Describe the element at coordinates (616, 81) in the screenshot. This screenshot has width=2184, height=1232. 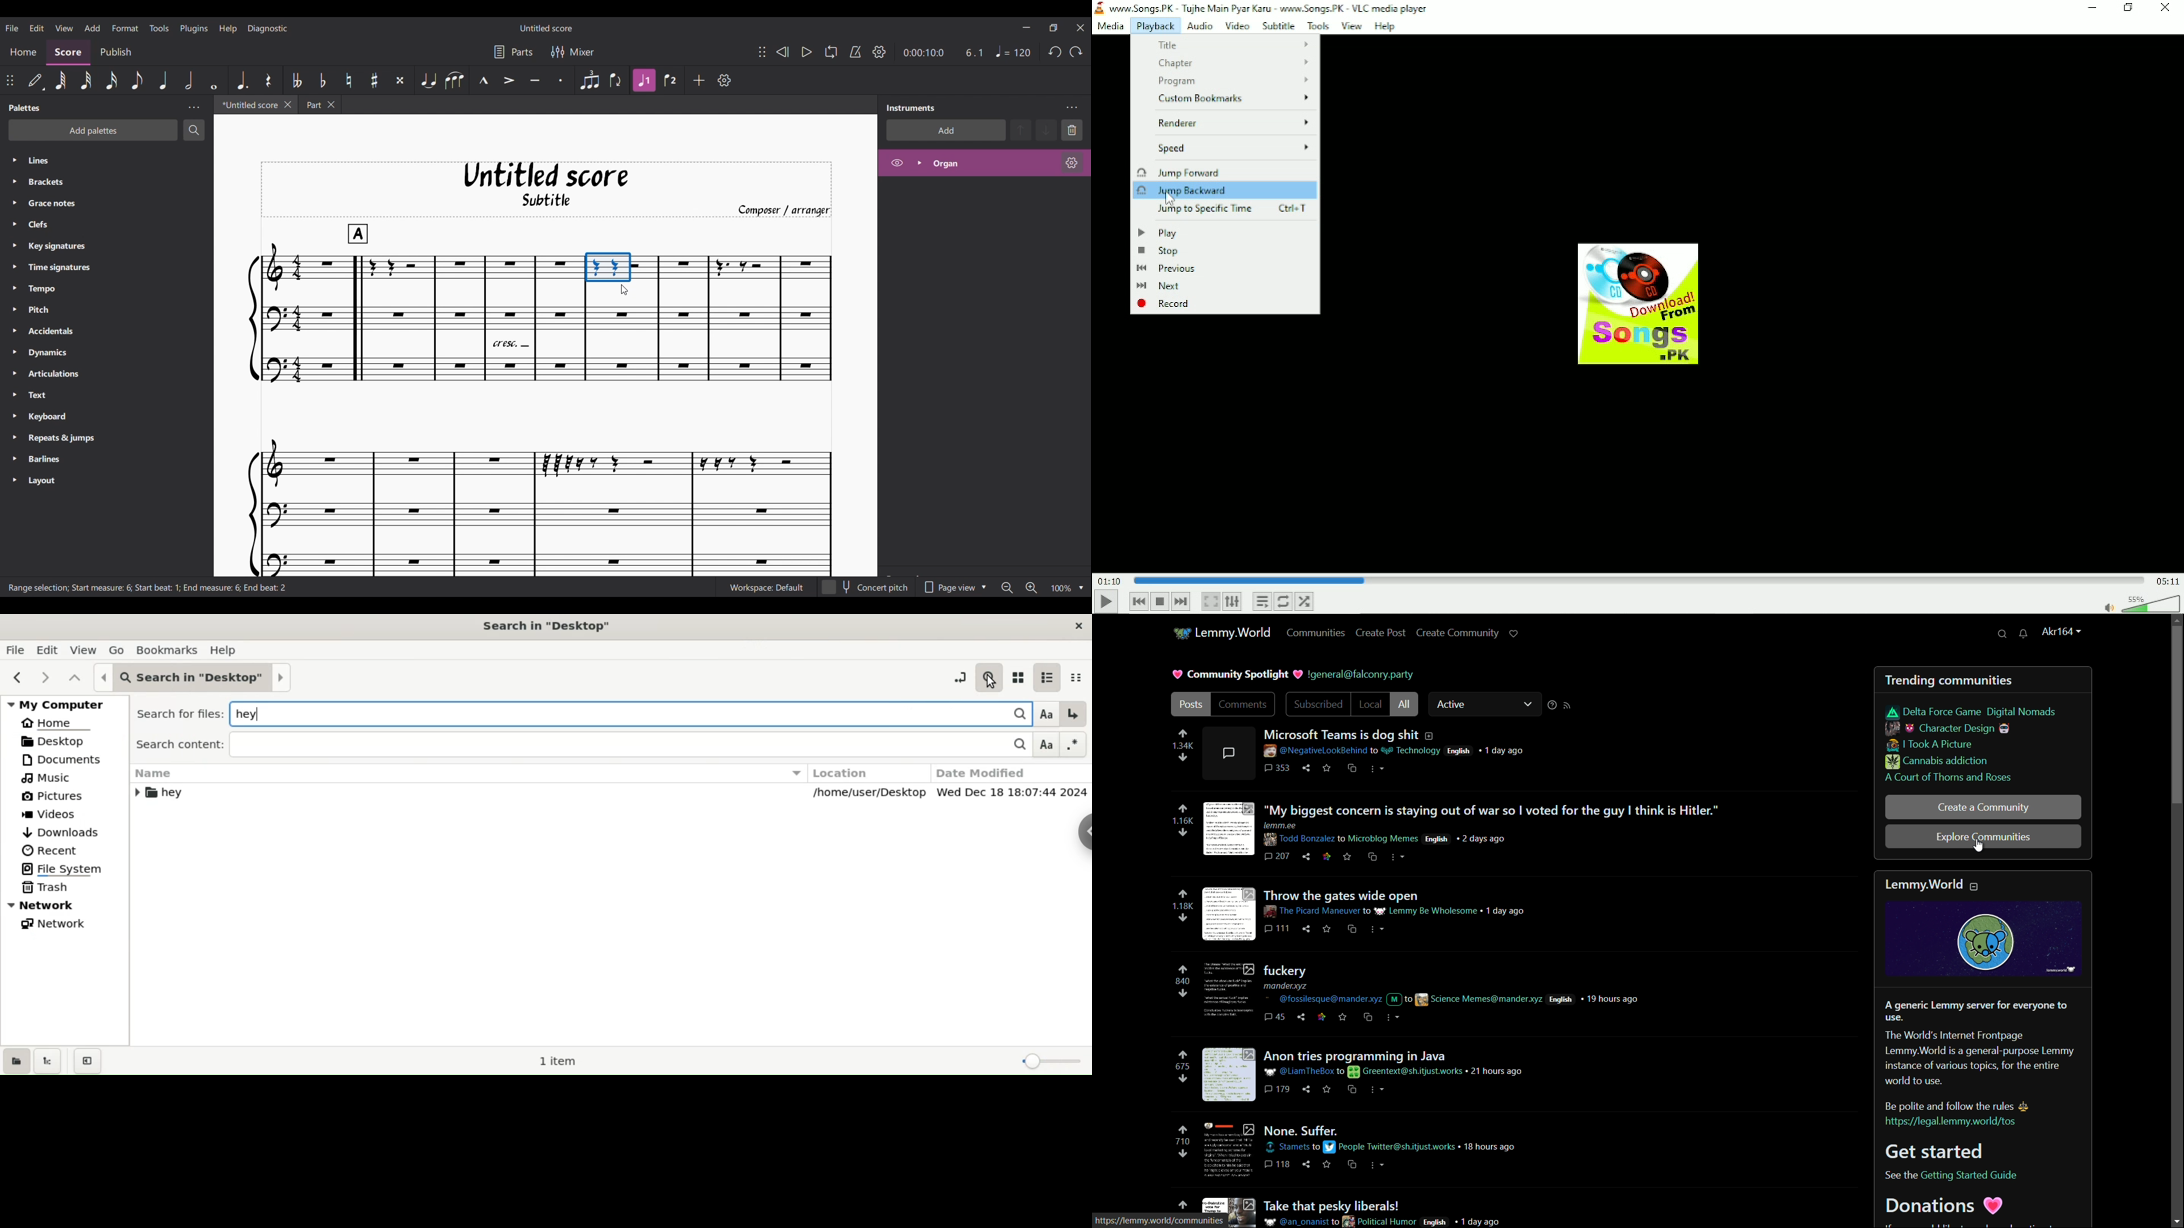
I see `Flip direction` at that location.